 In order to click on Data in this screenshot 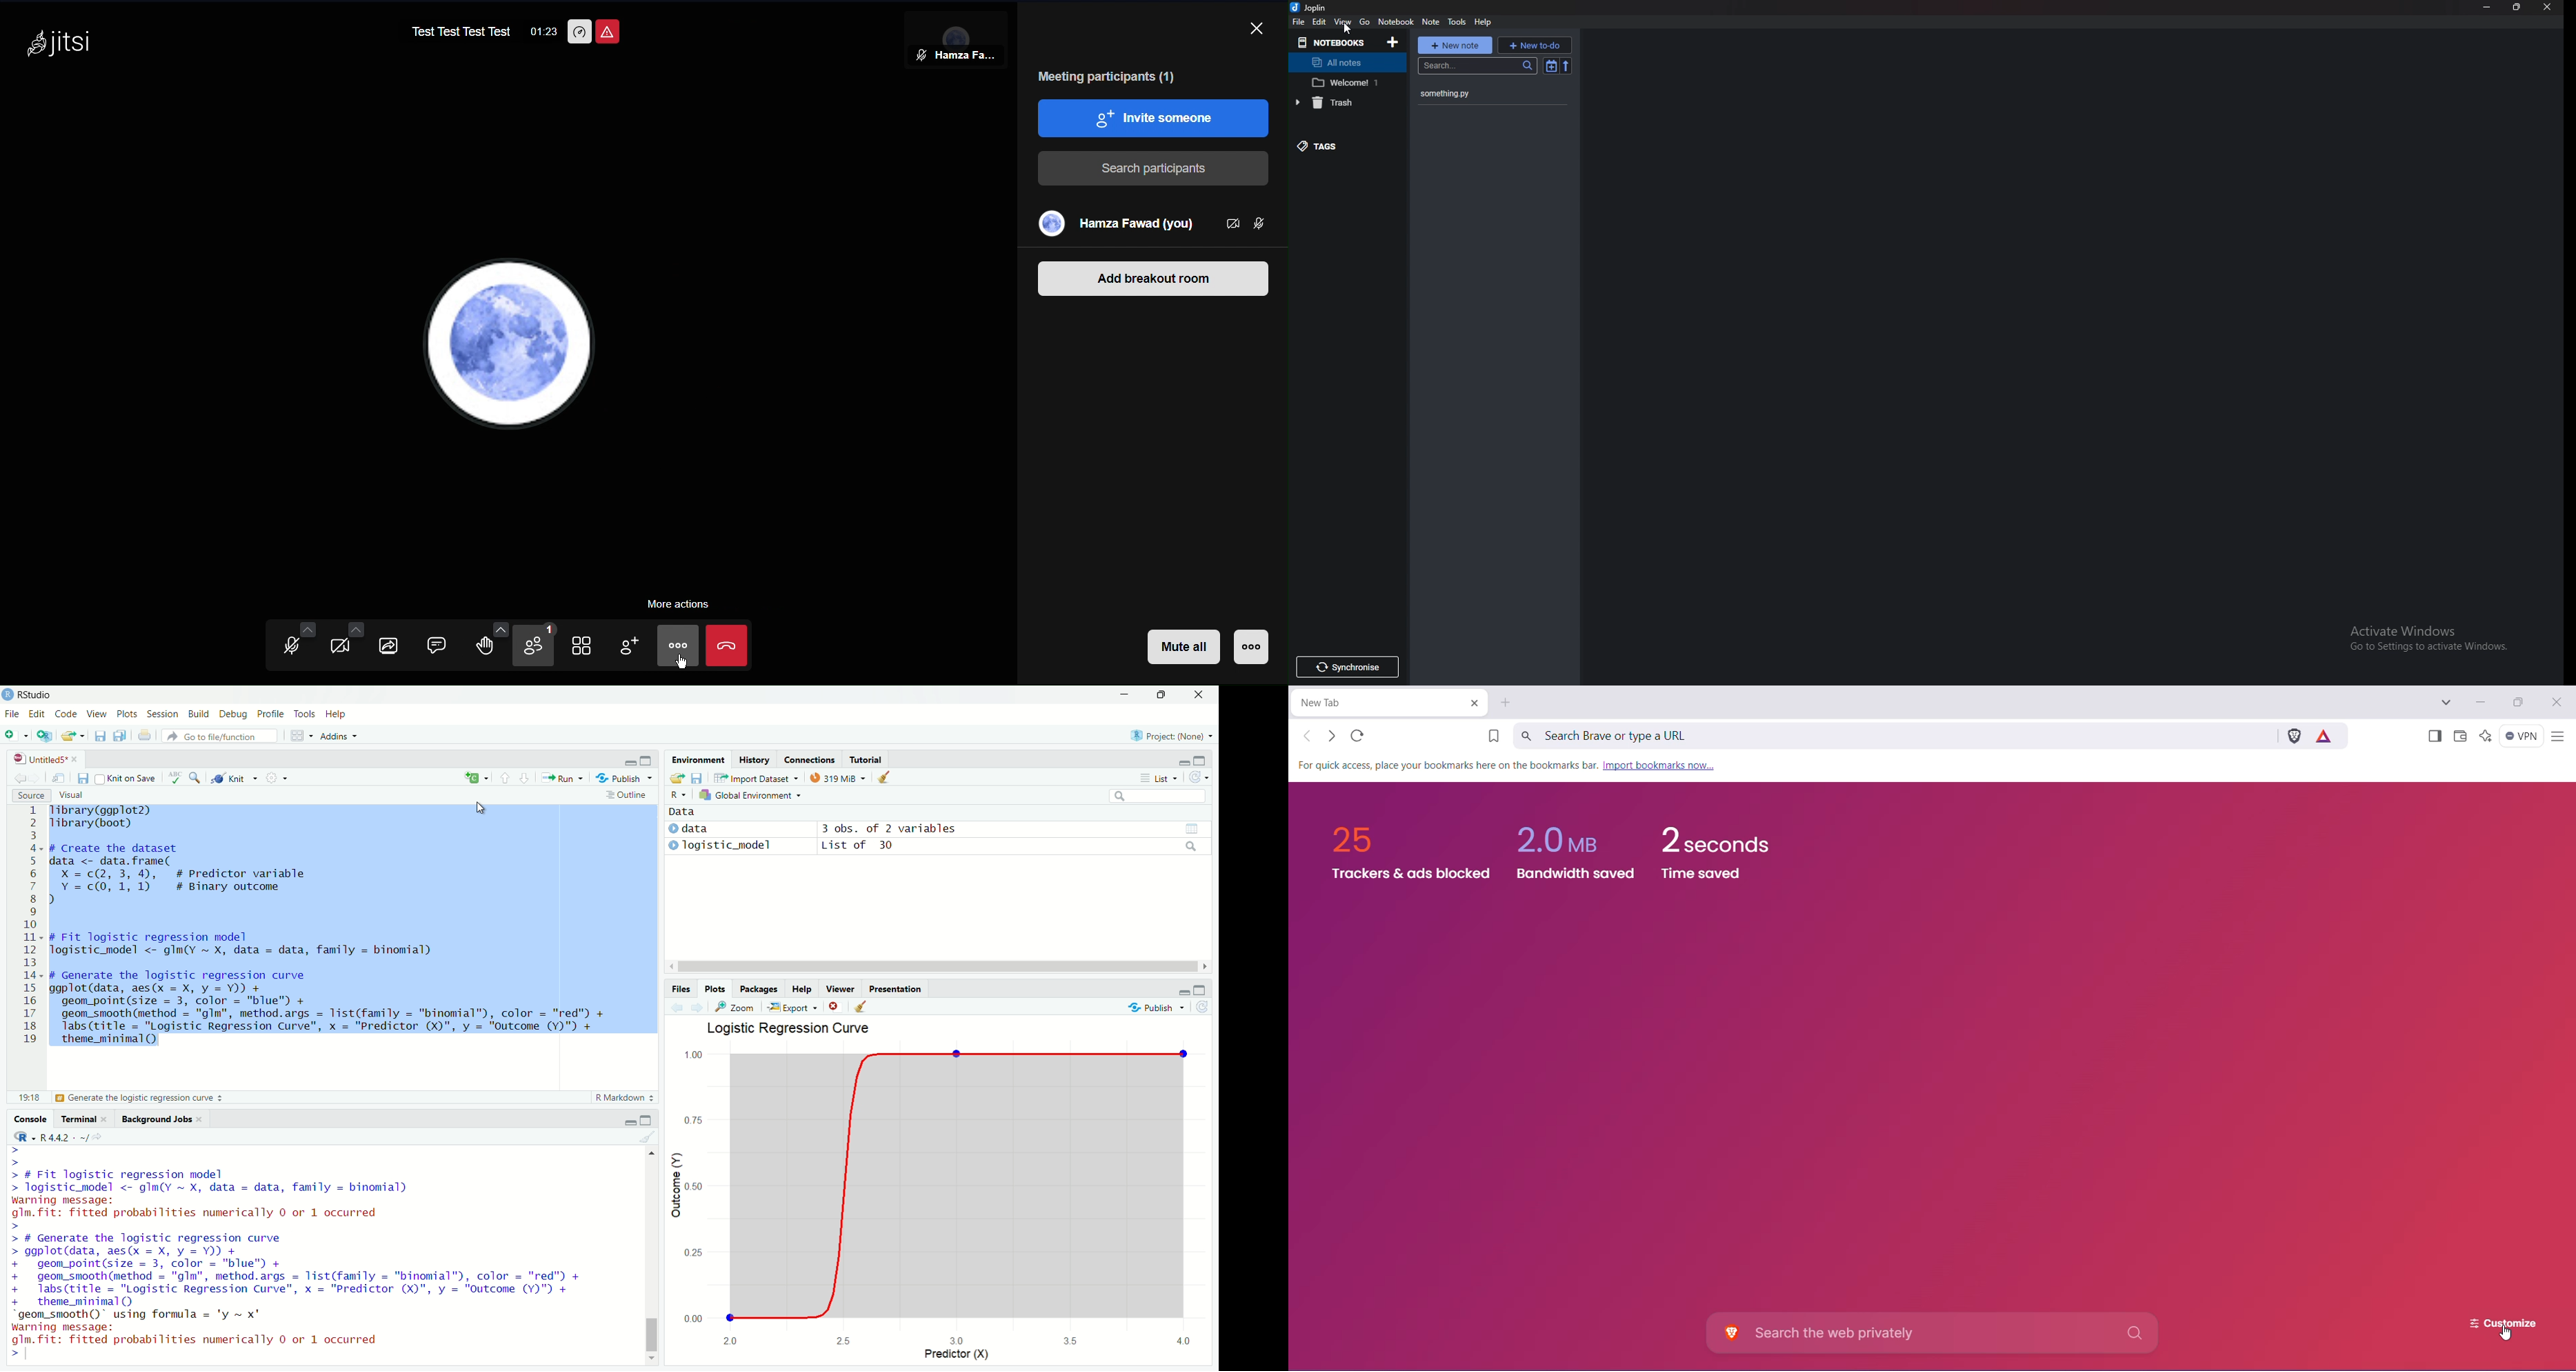, I will do `click(682, 812)`.